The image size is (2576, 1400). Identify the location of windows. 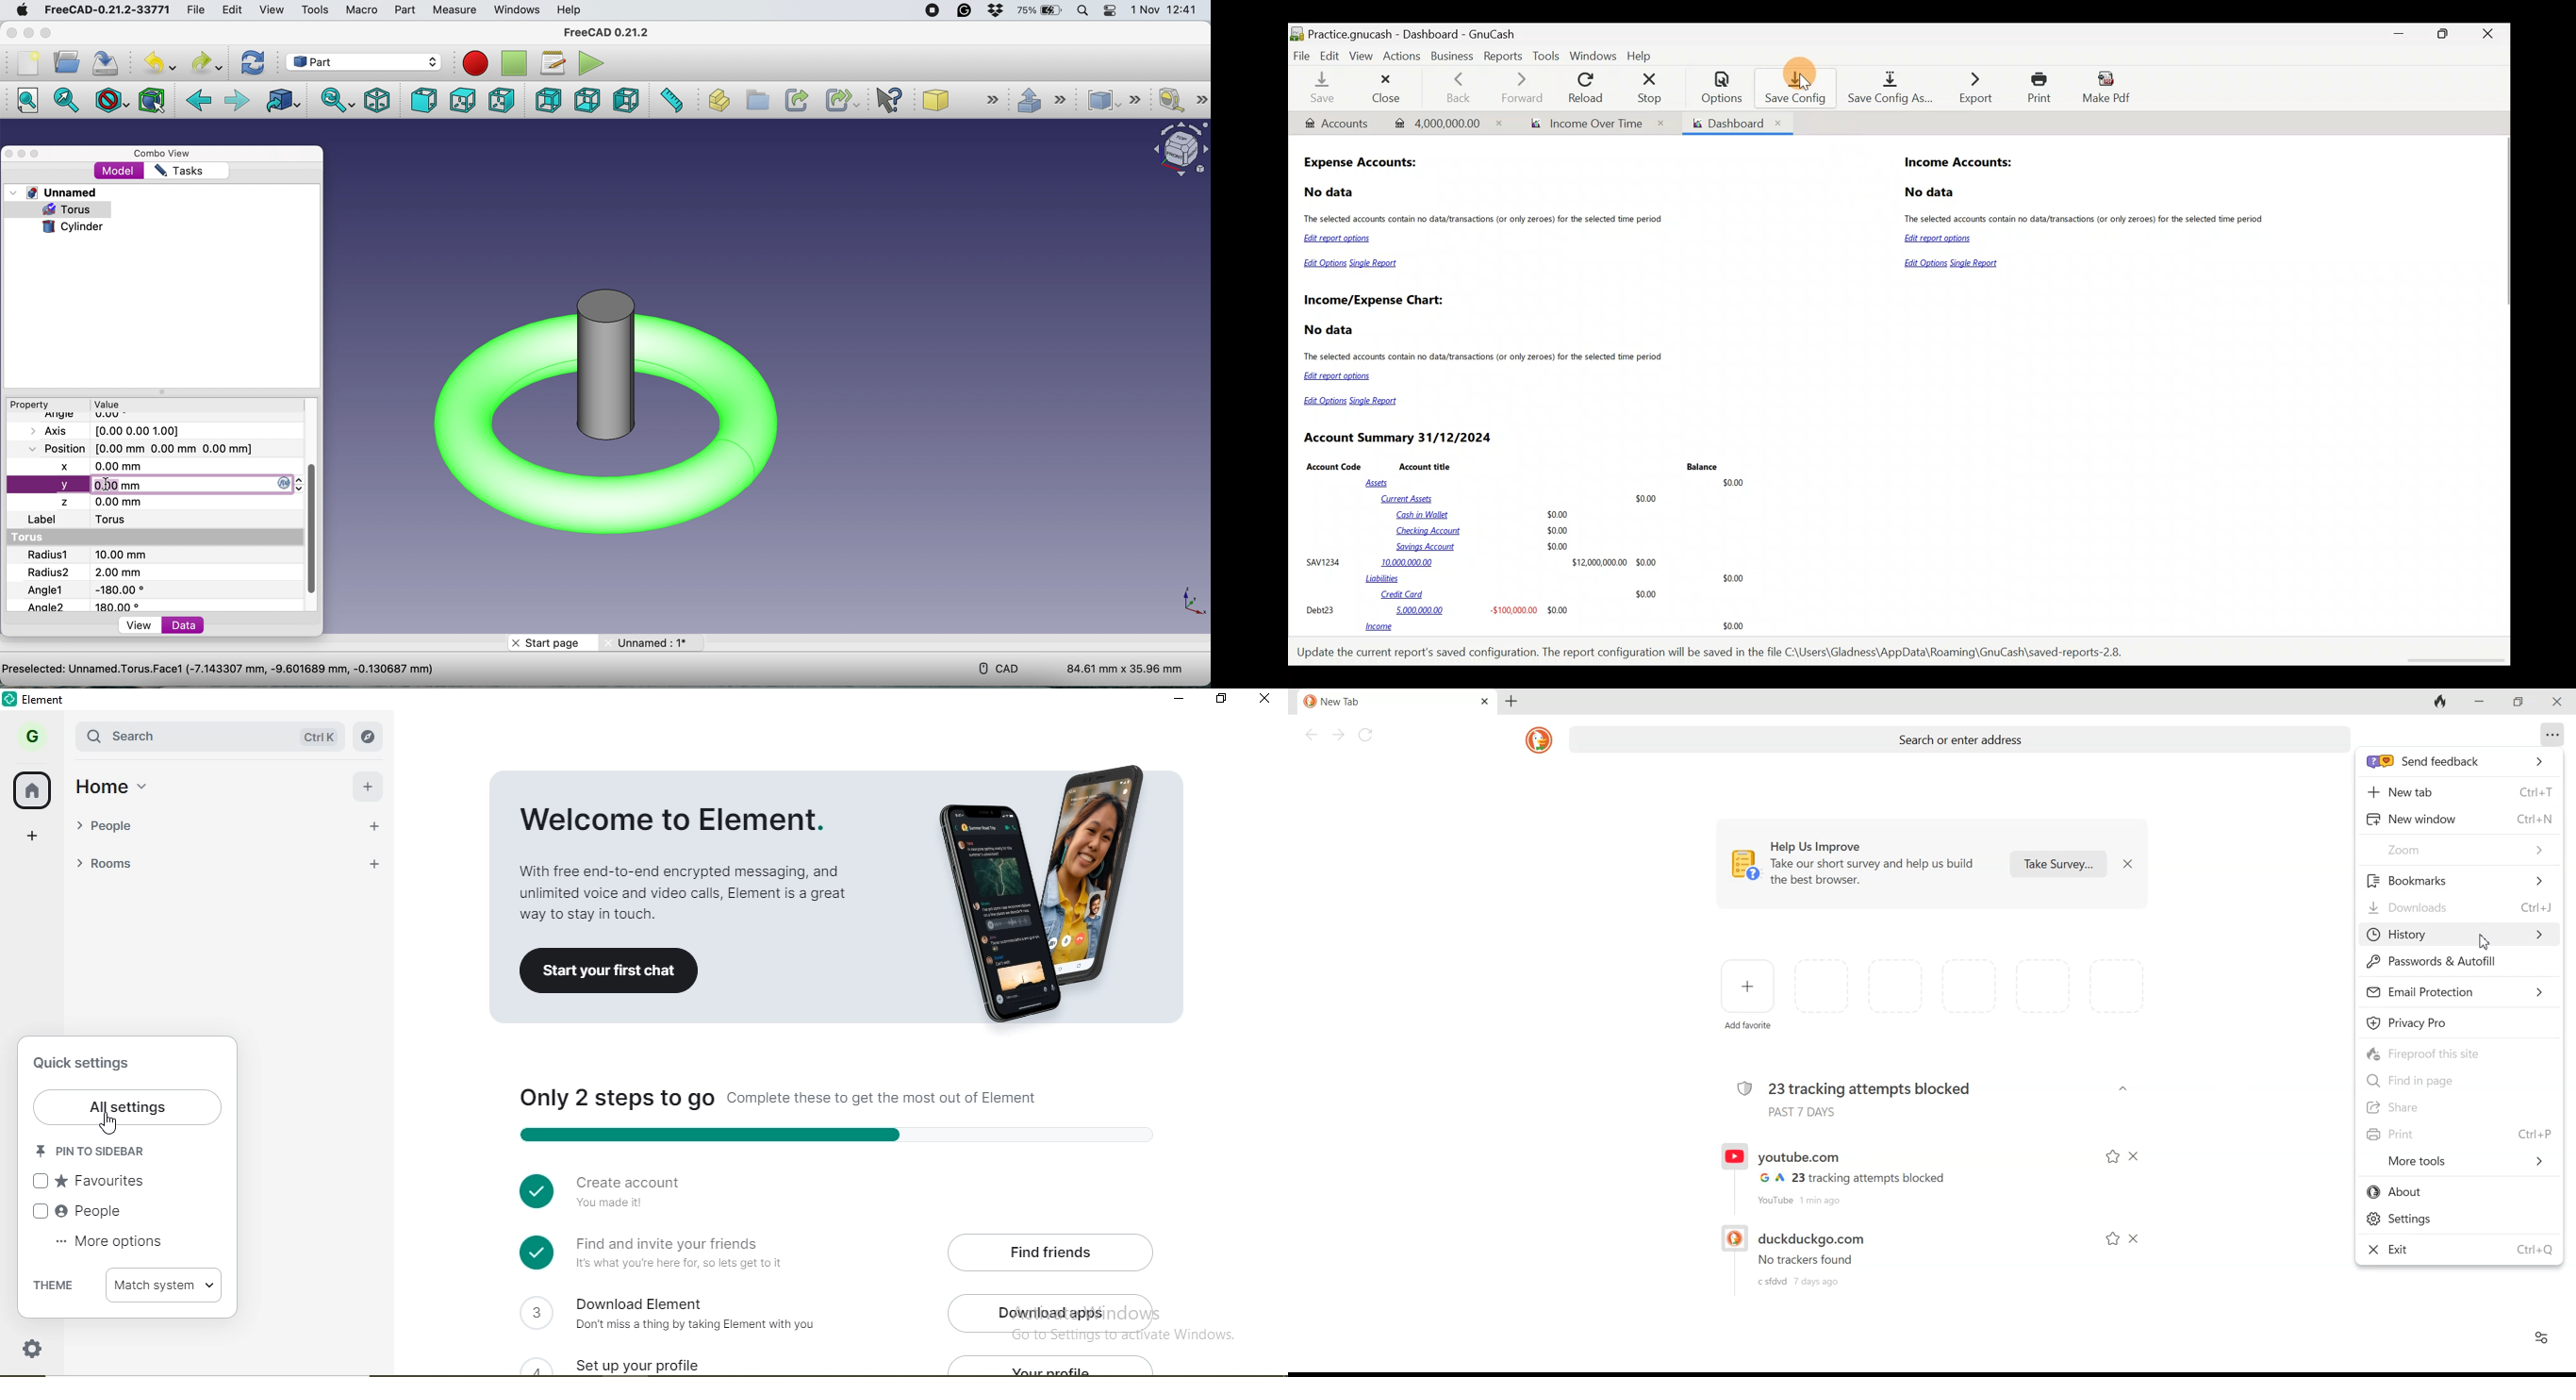
(518, 10).